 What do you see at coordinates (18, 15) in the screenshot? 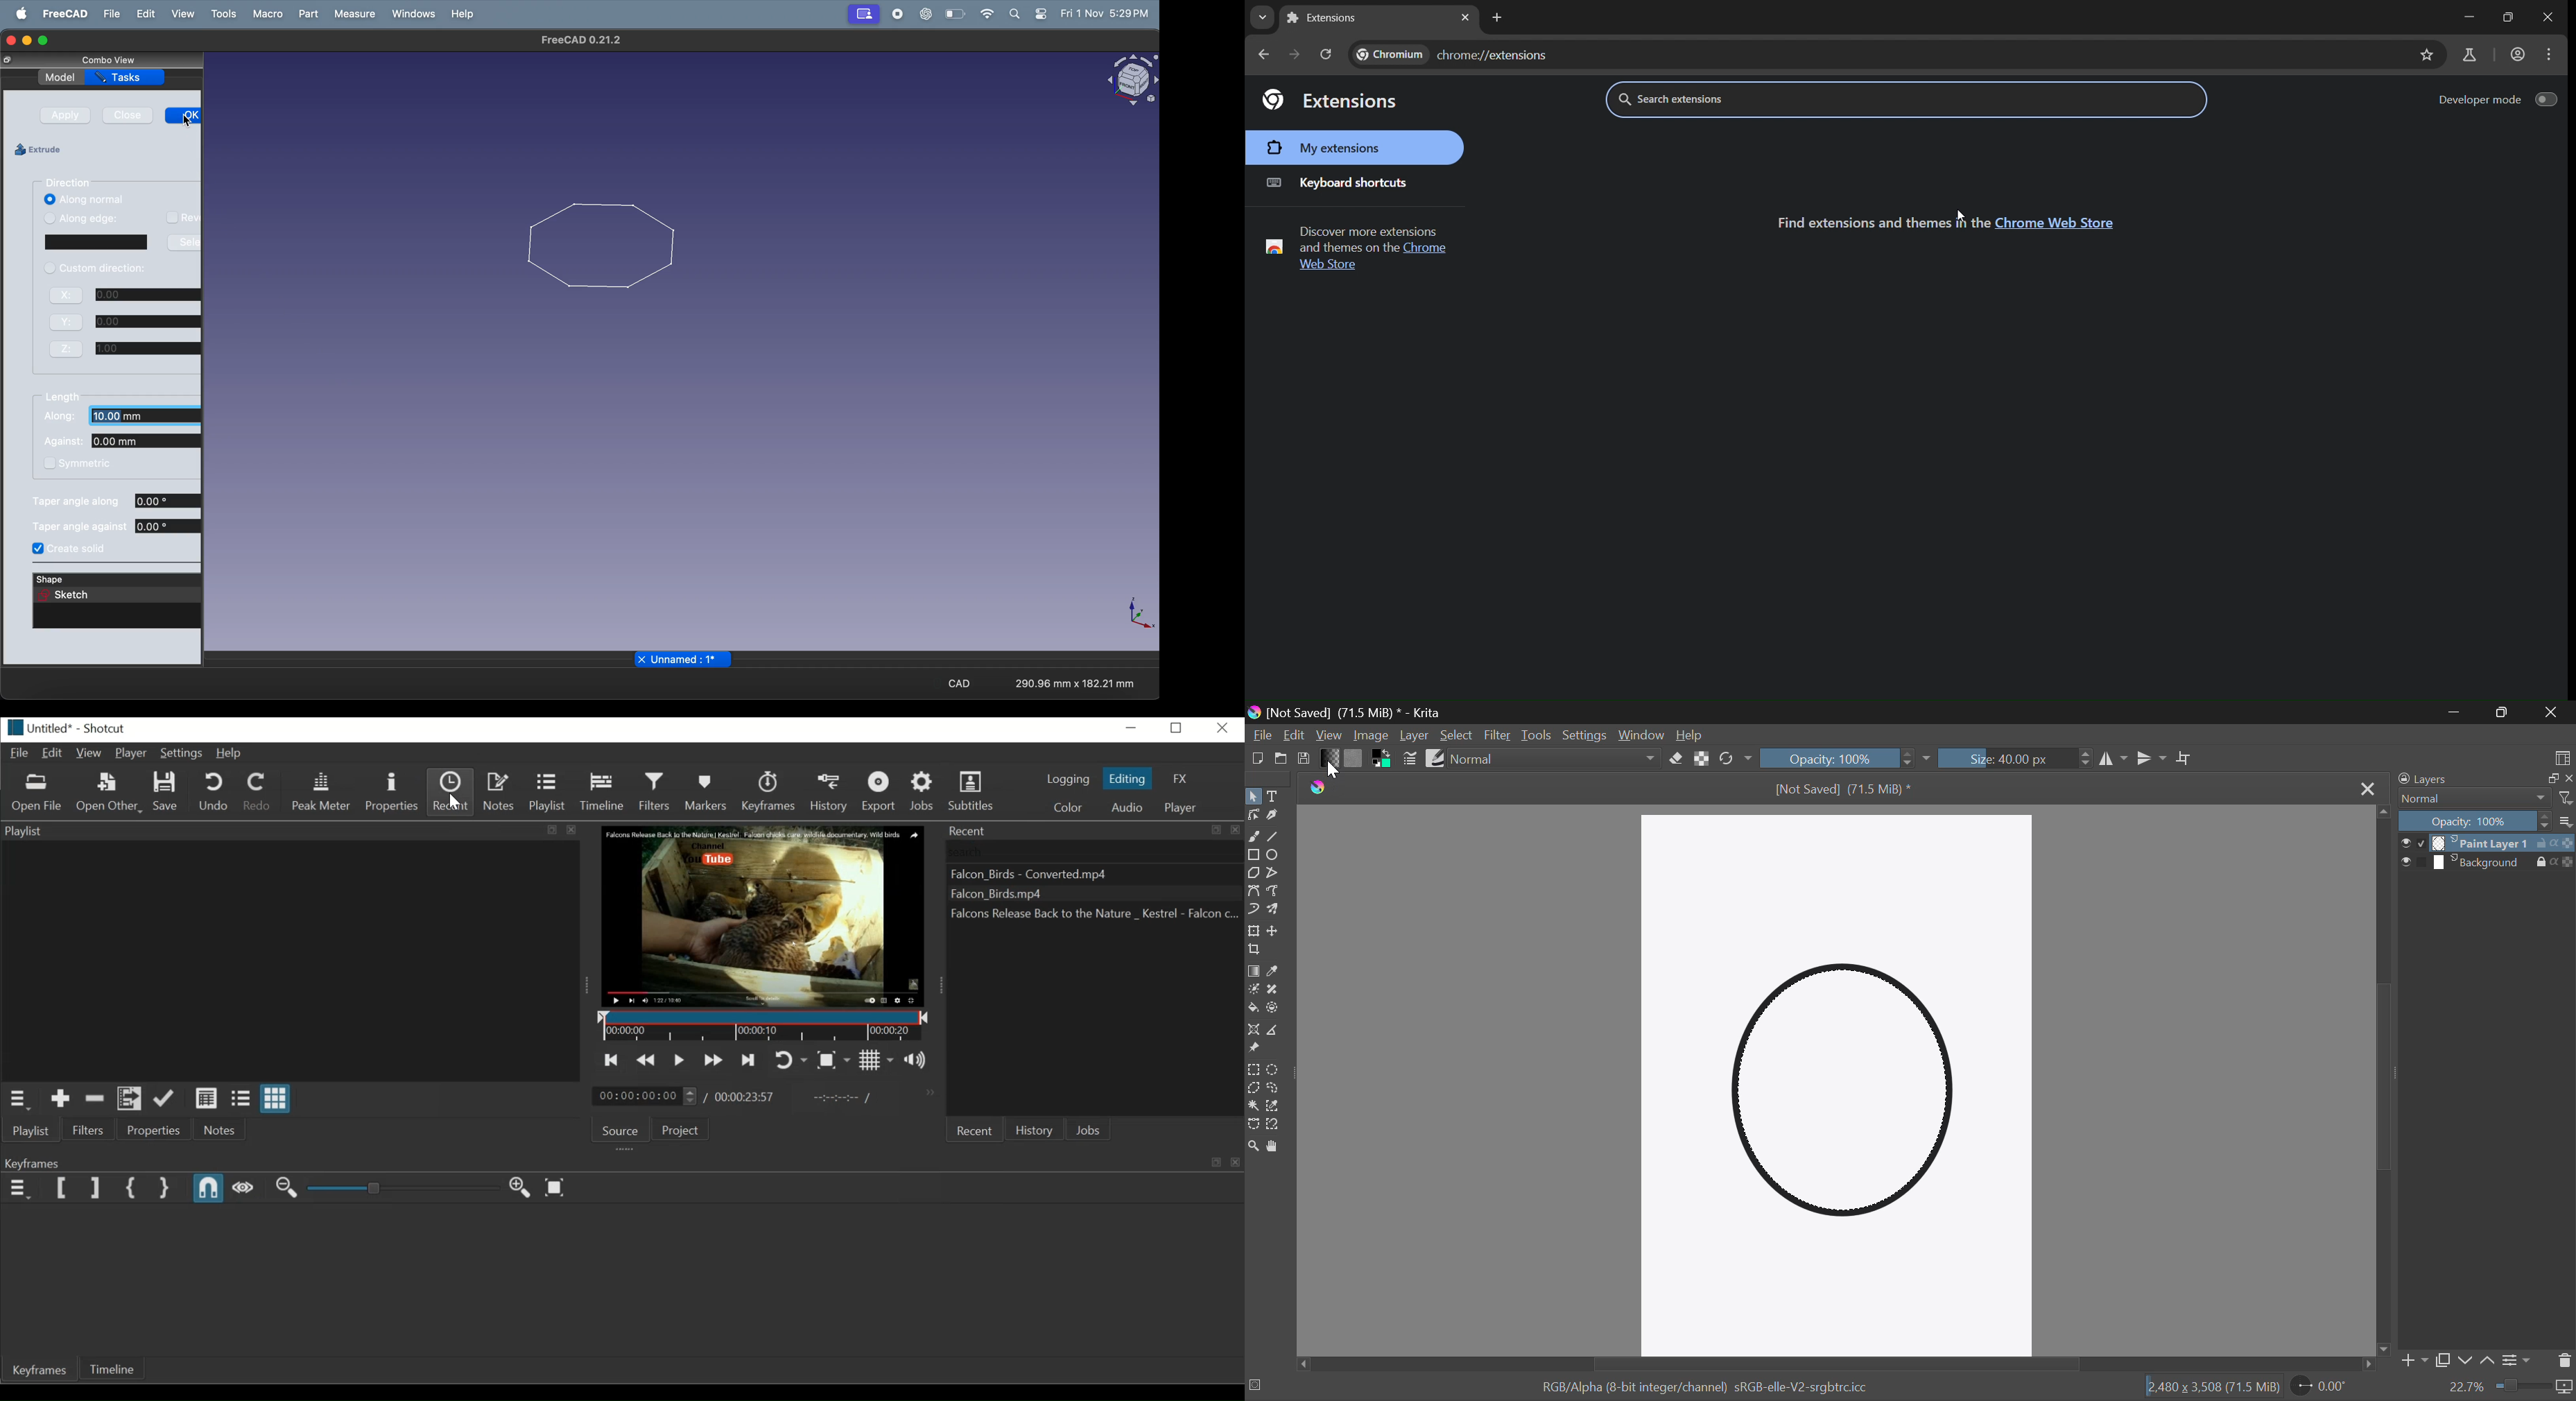
I see `apple menu` at bounding box center [18, 15].